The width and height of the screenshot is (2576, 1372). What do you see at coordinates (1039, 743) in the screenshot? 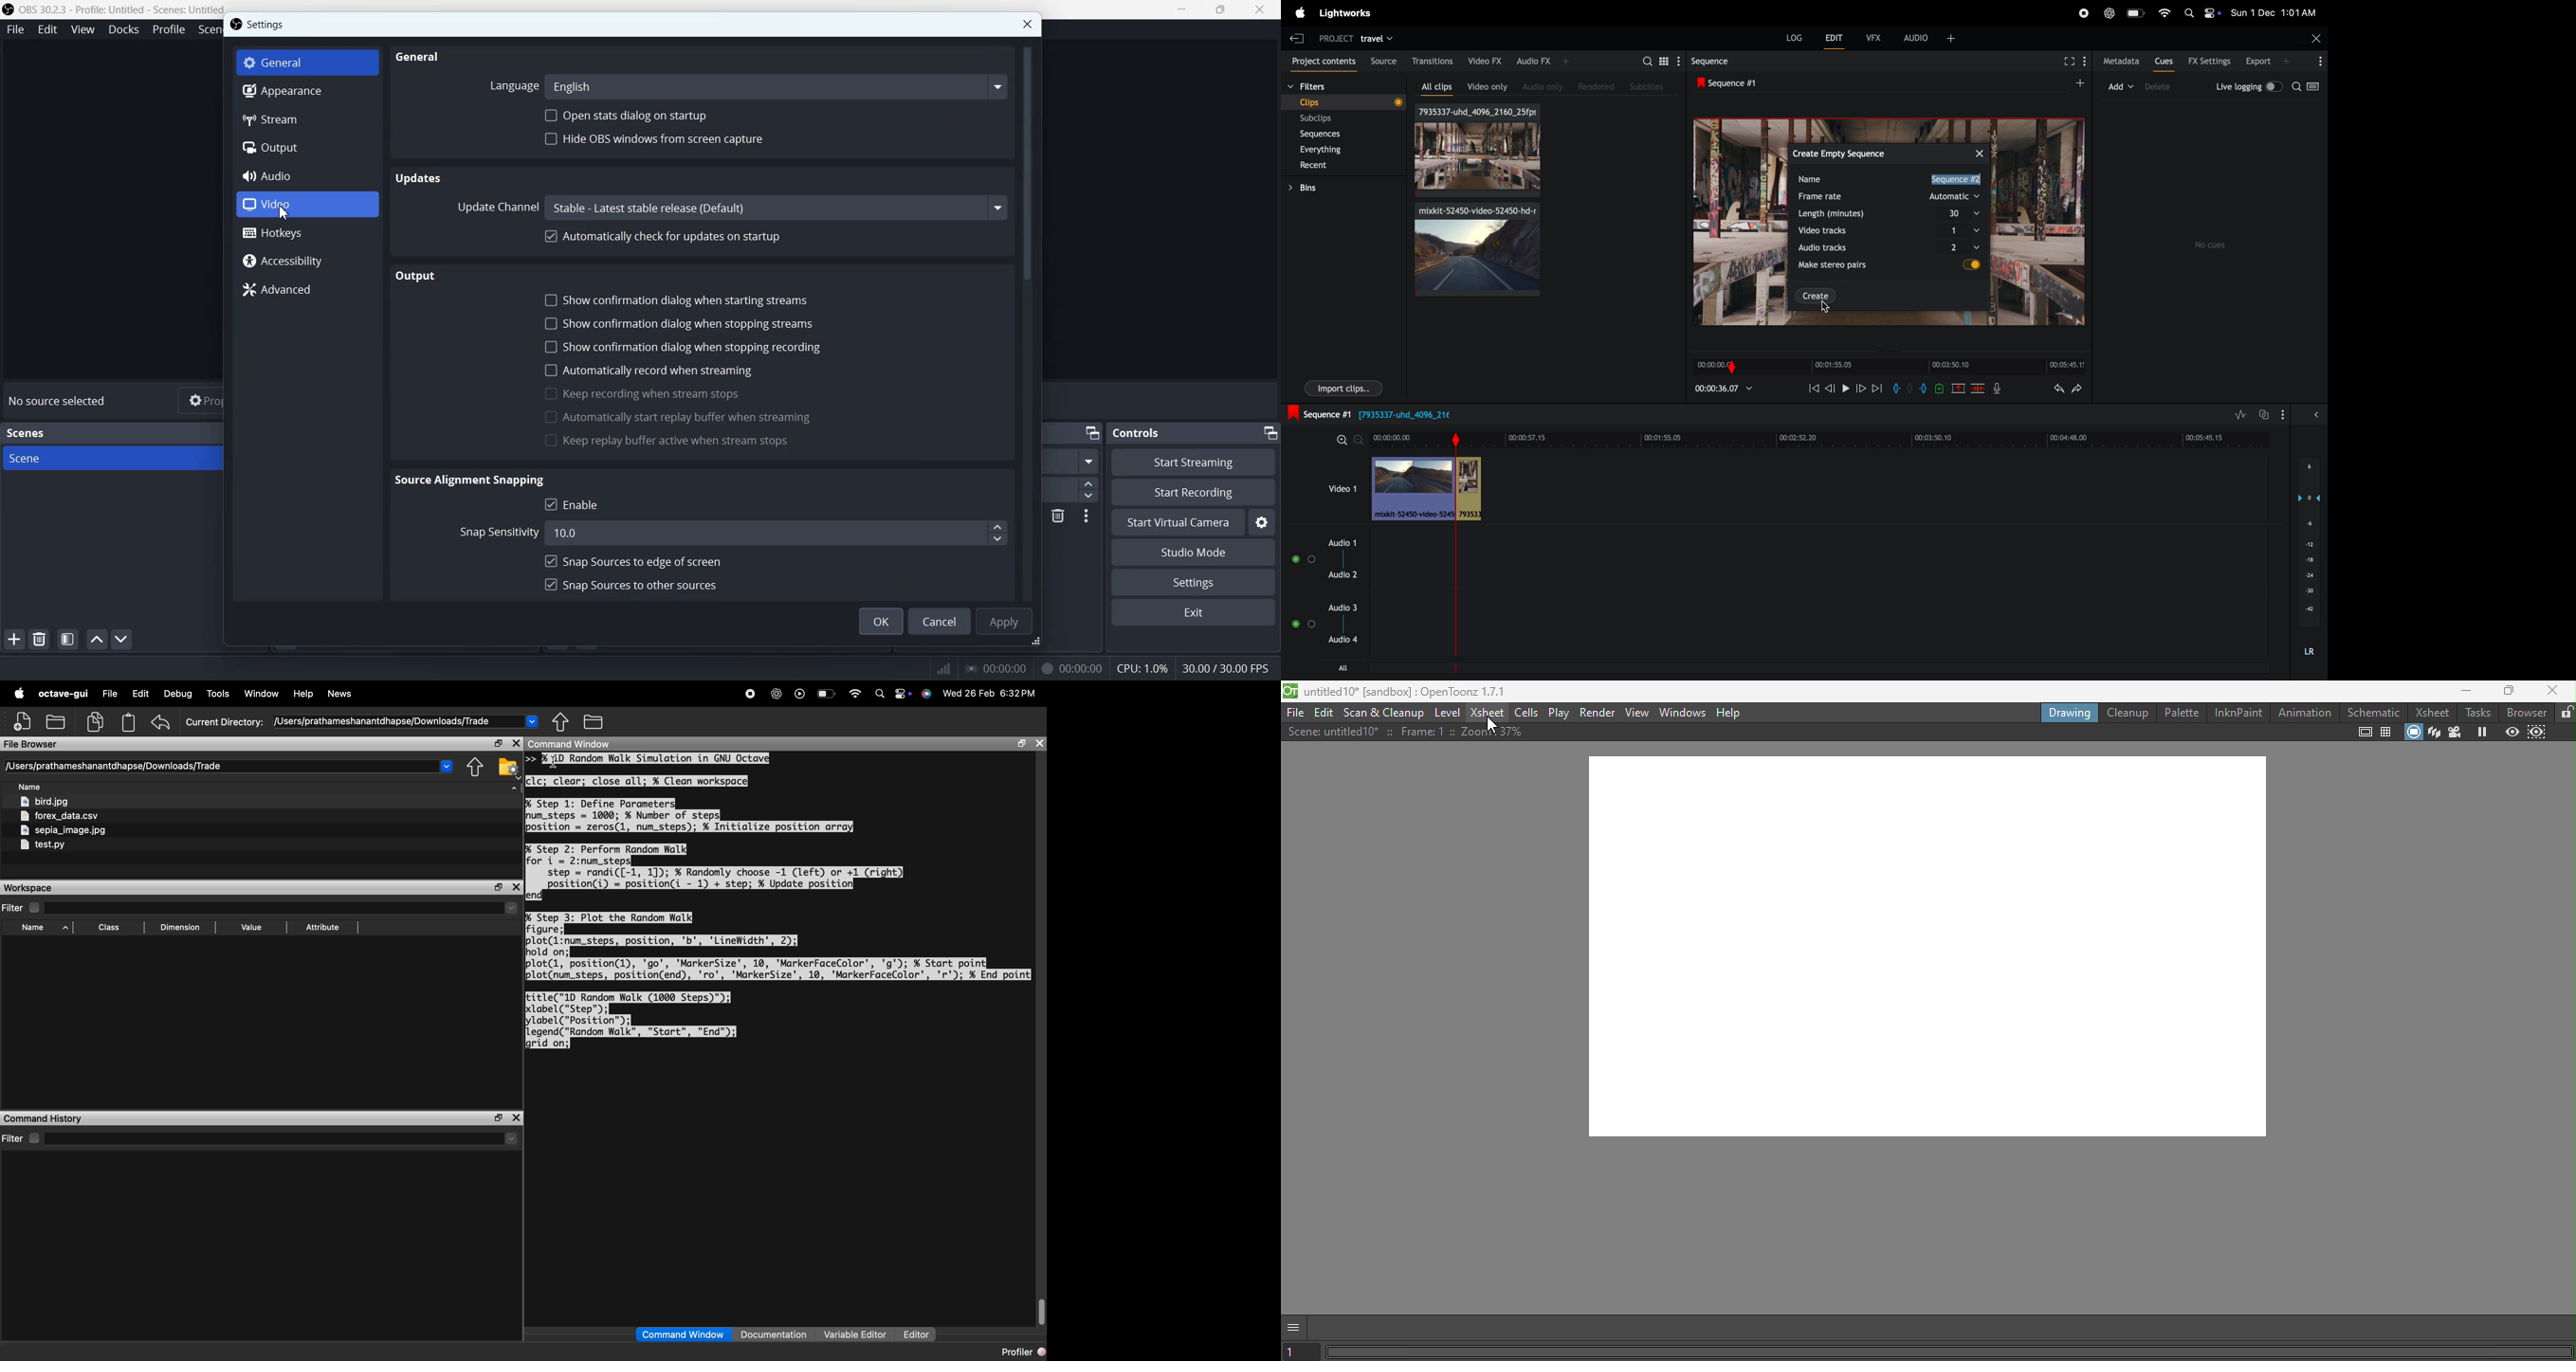
I see `close` at bounding box center [1039, 743].